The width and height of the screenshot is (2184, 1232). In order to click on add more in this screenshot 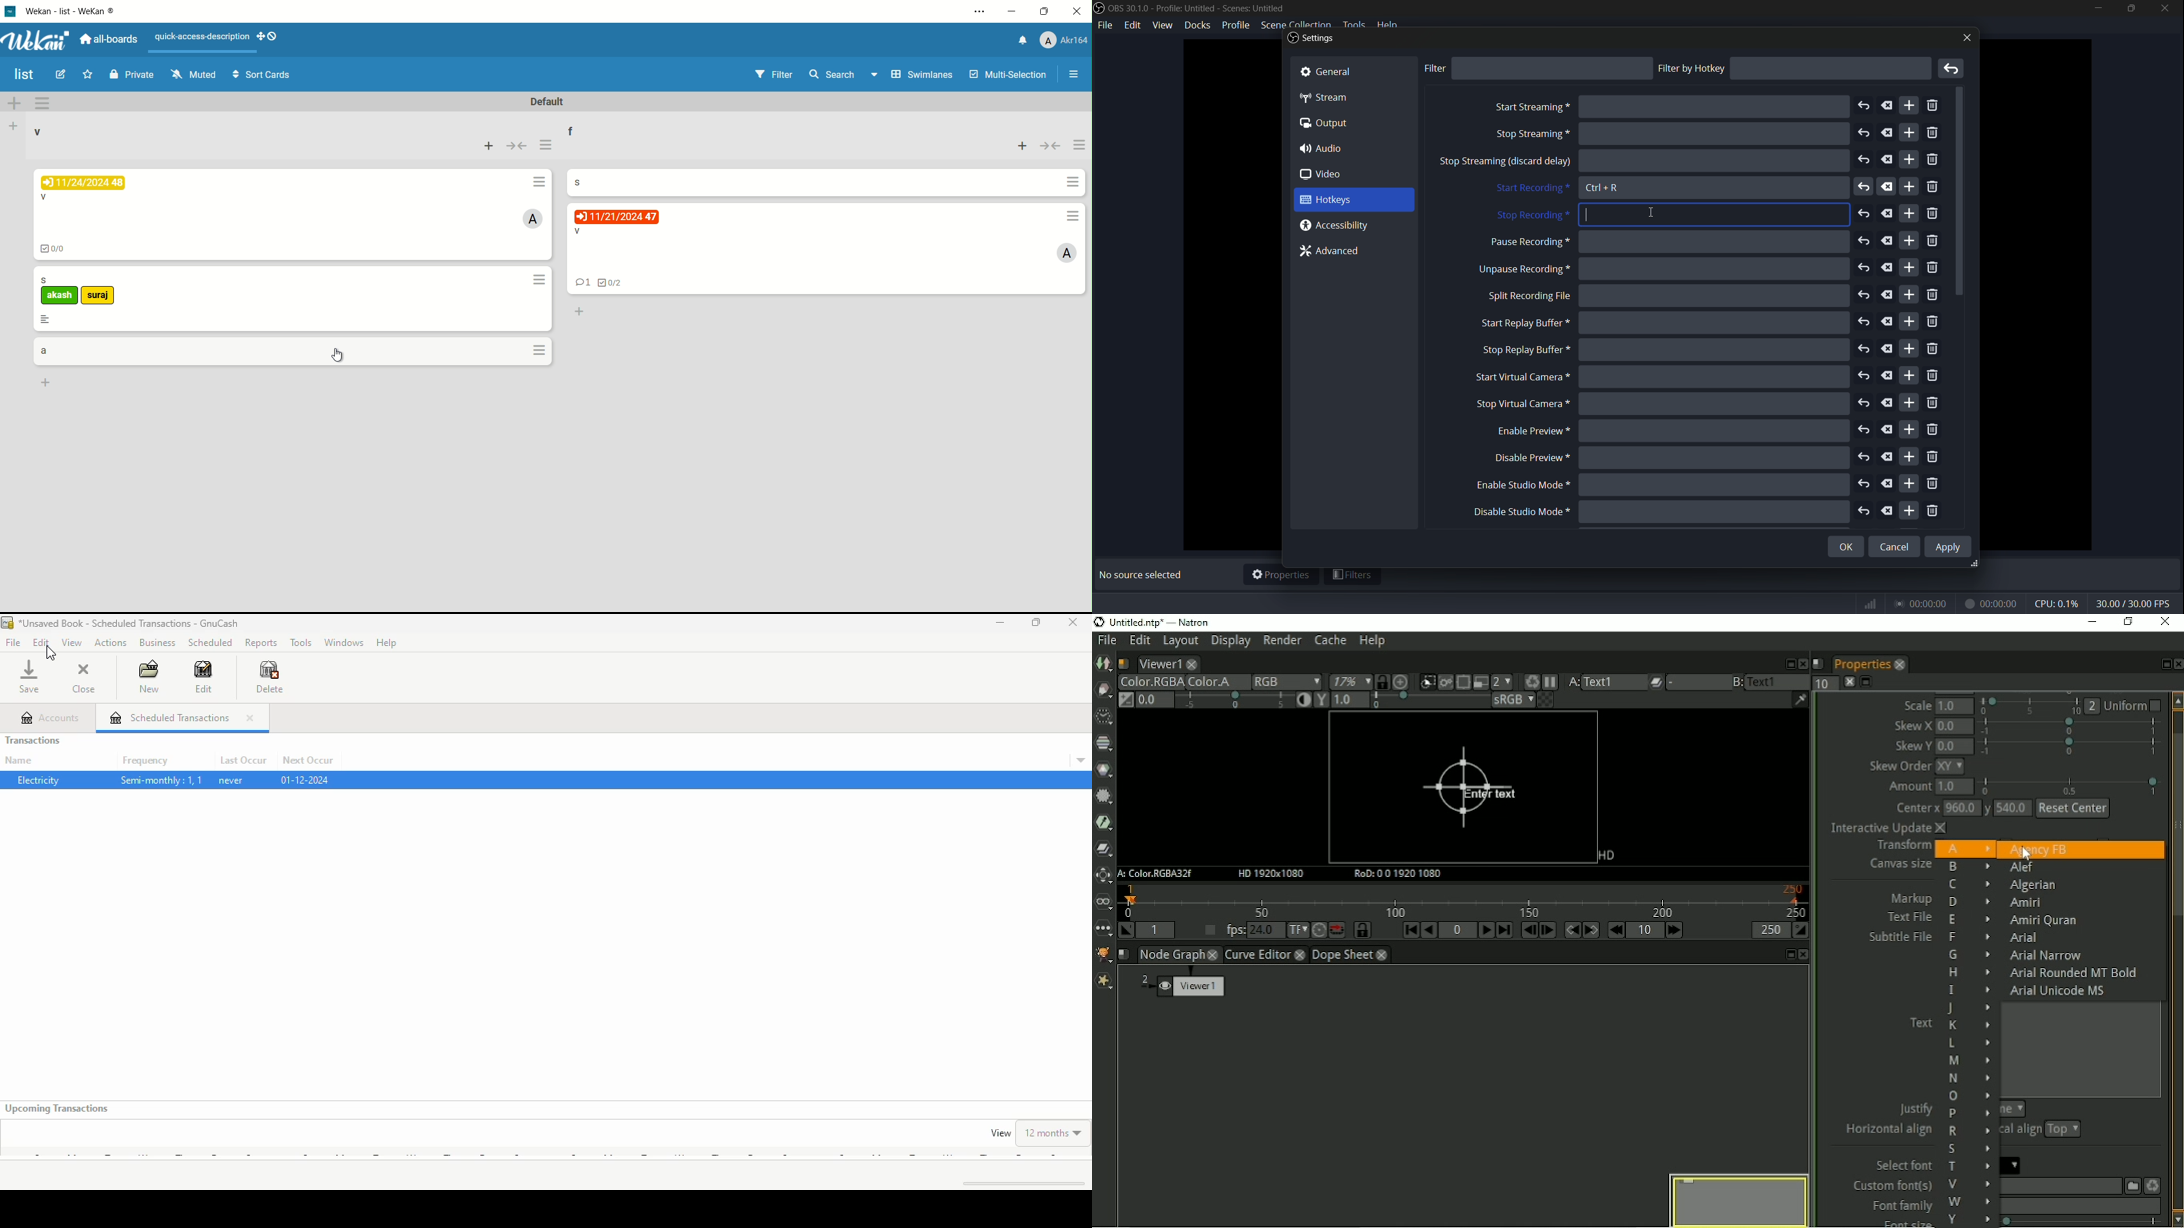, I will do `click(1909, 160)`.